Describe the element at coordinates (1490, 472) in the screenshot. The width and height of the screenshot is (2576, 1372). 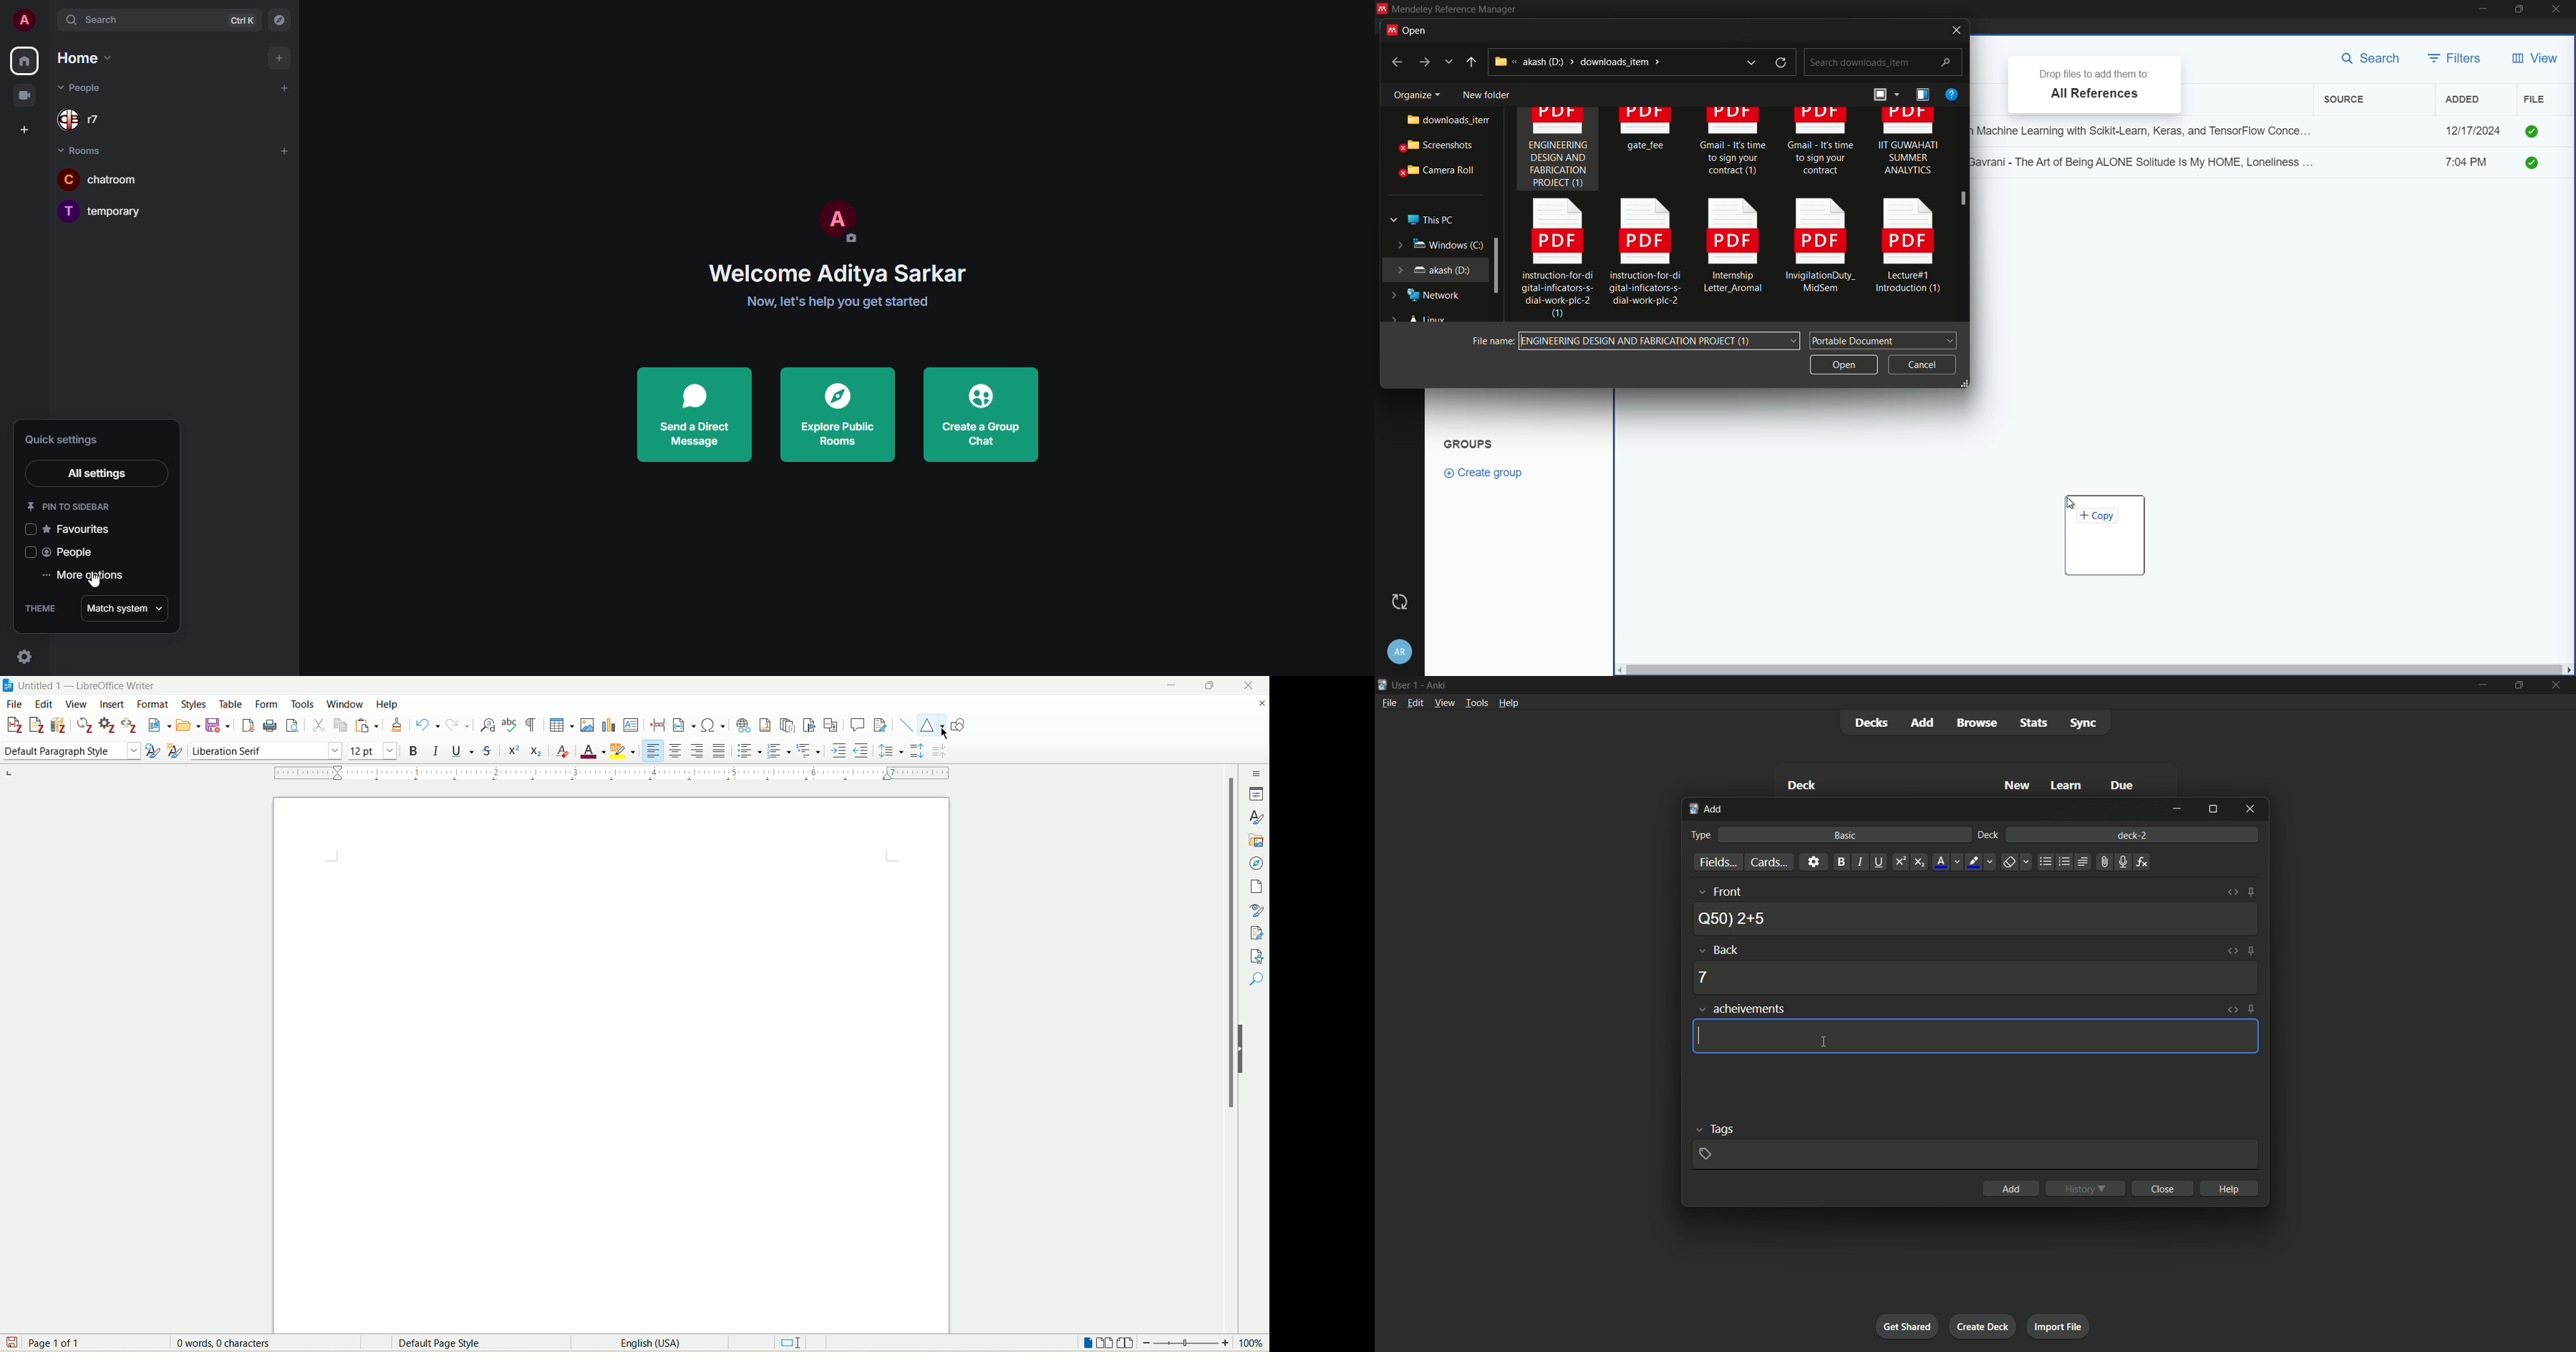
I see `create group` at that location.